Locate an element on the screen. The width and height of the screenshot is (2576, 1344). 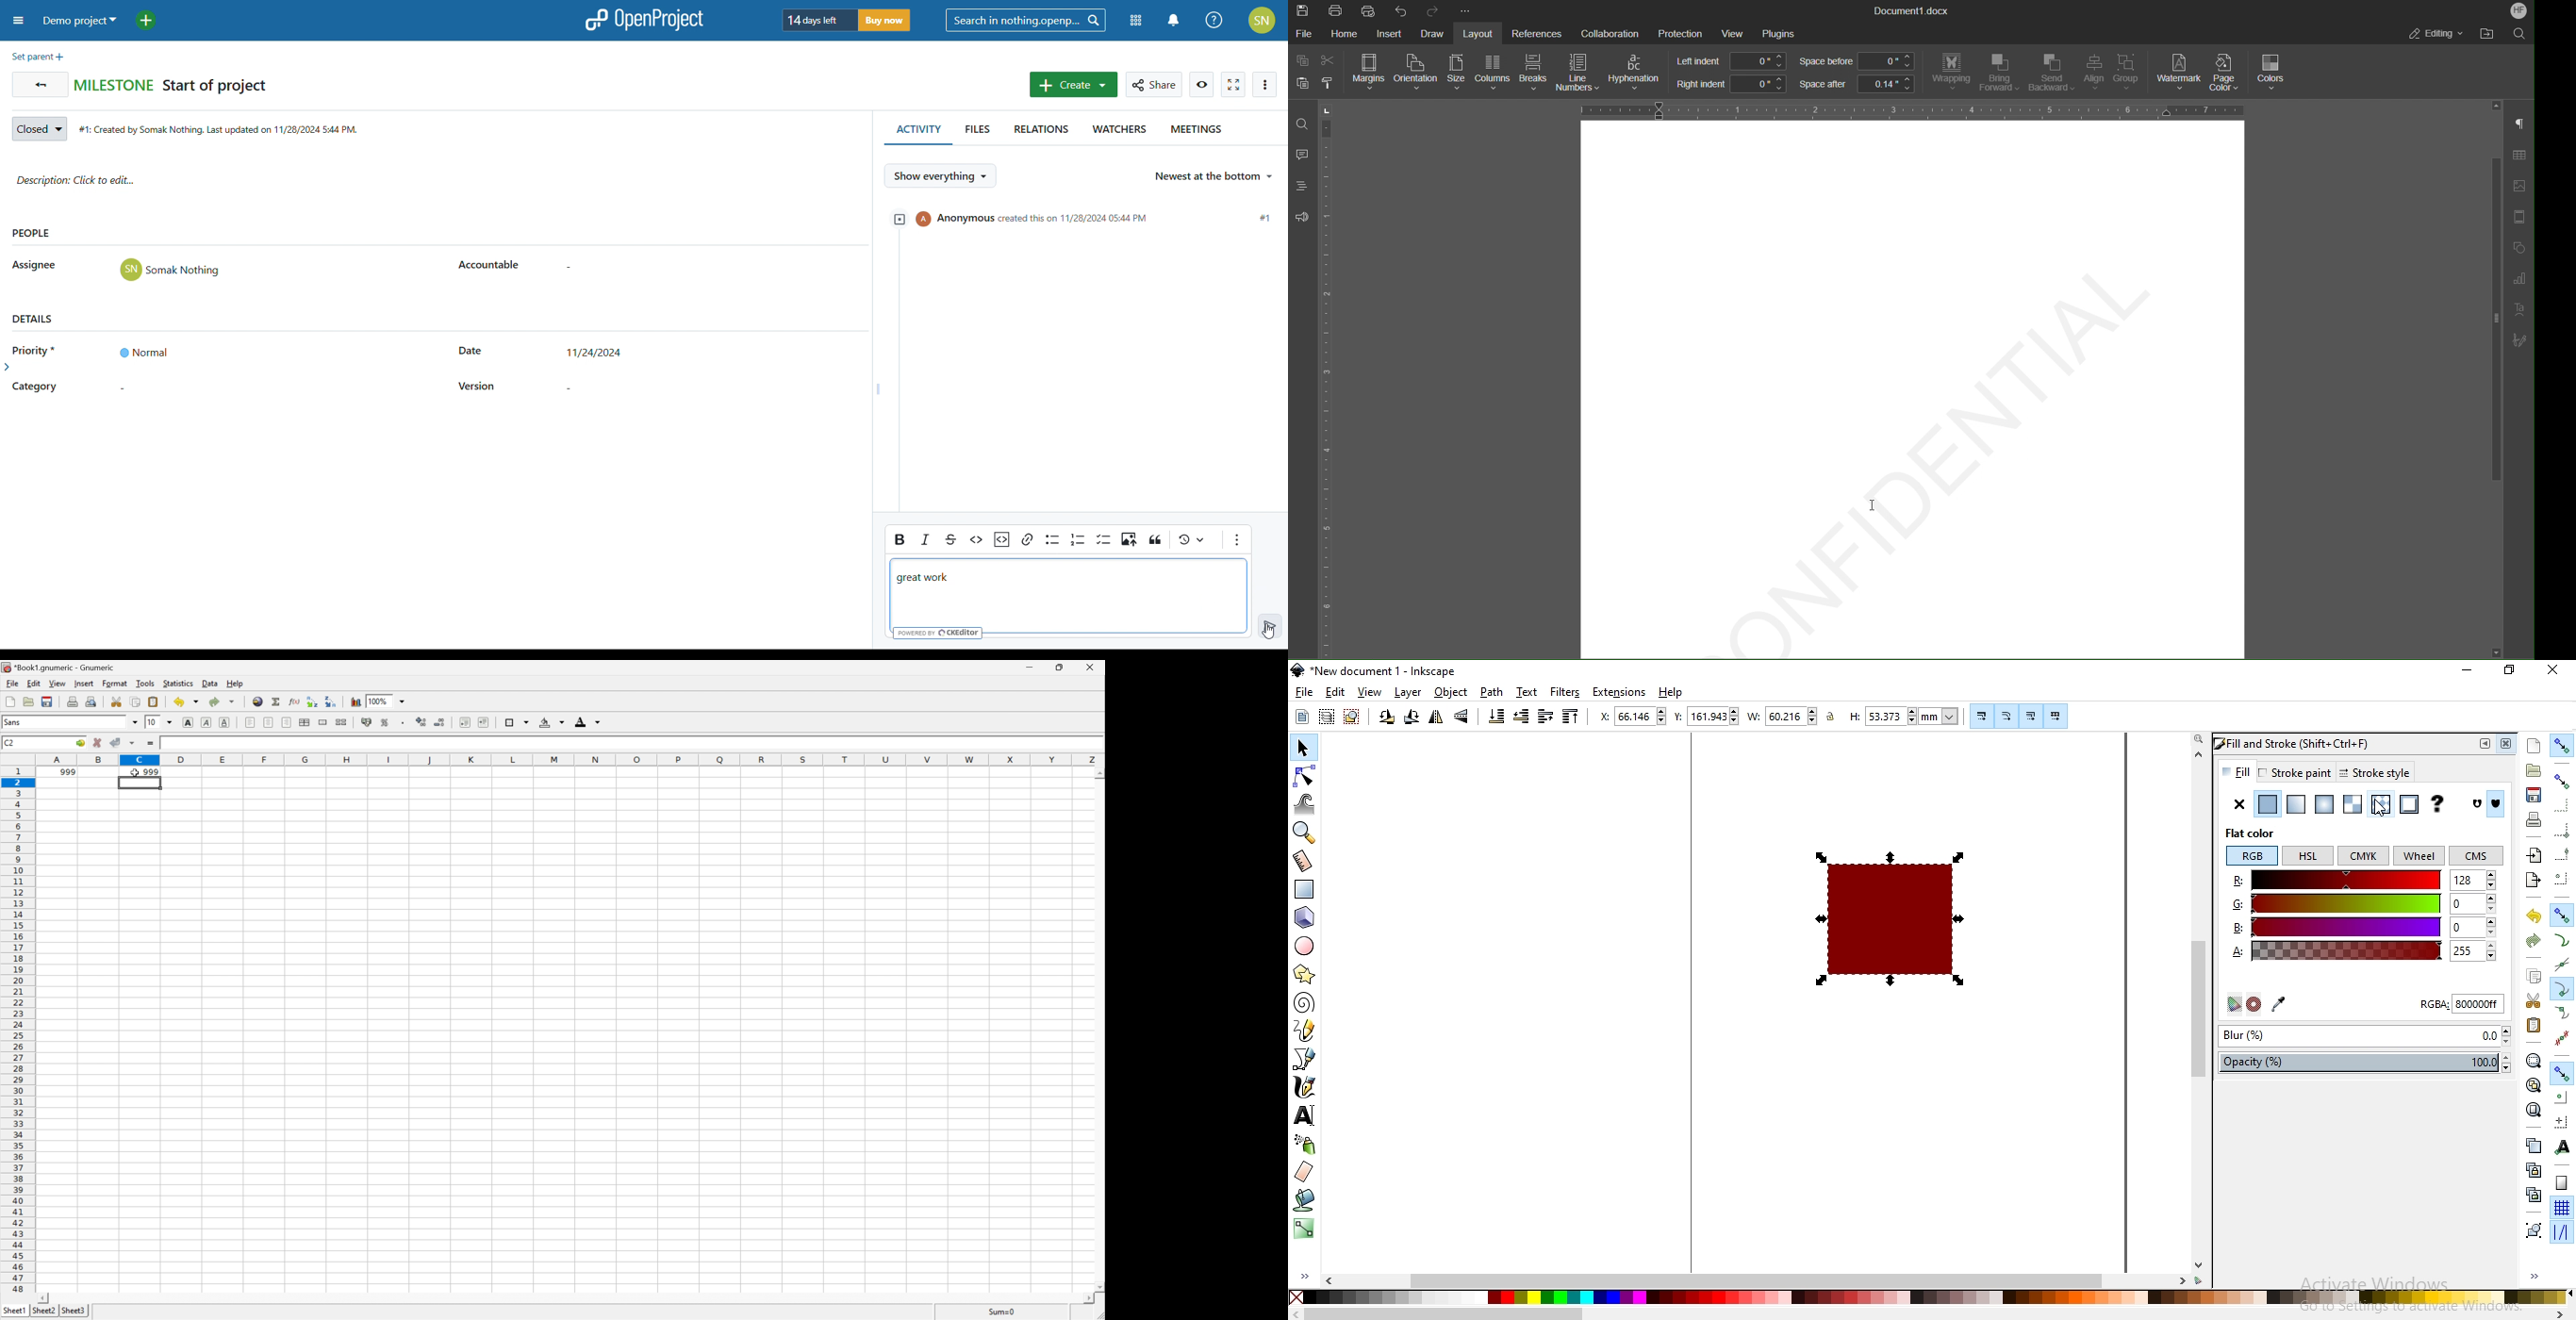
More is located at coordinates (1467, 12).